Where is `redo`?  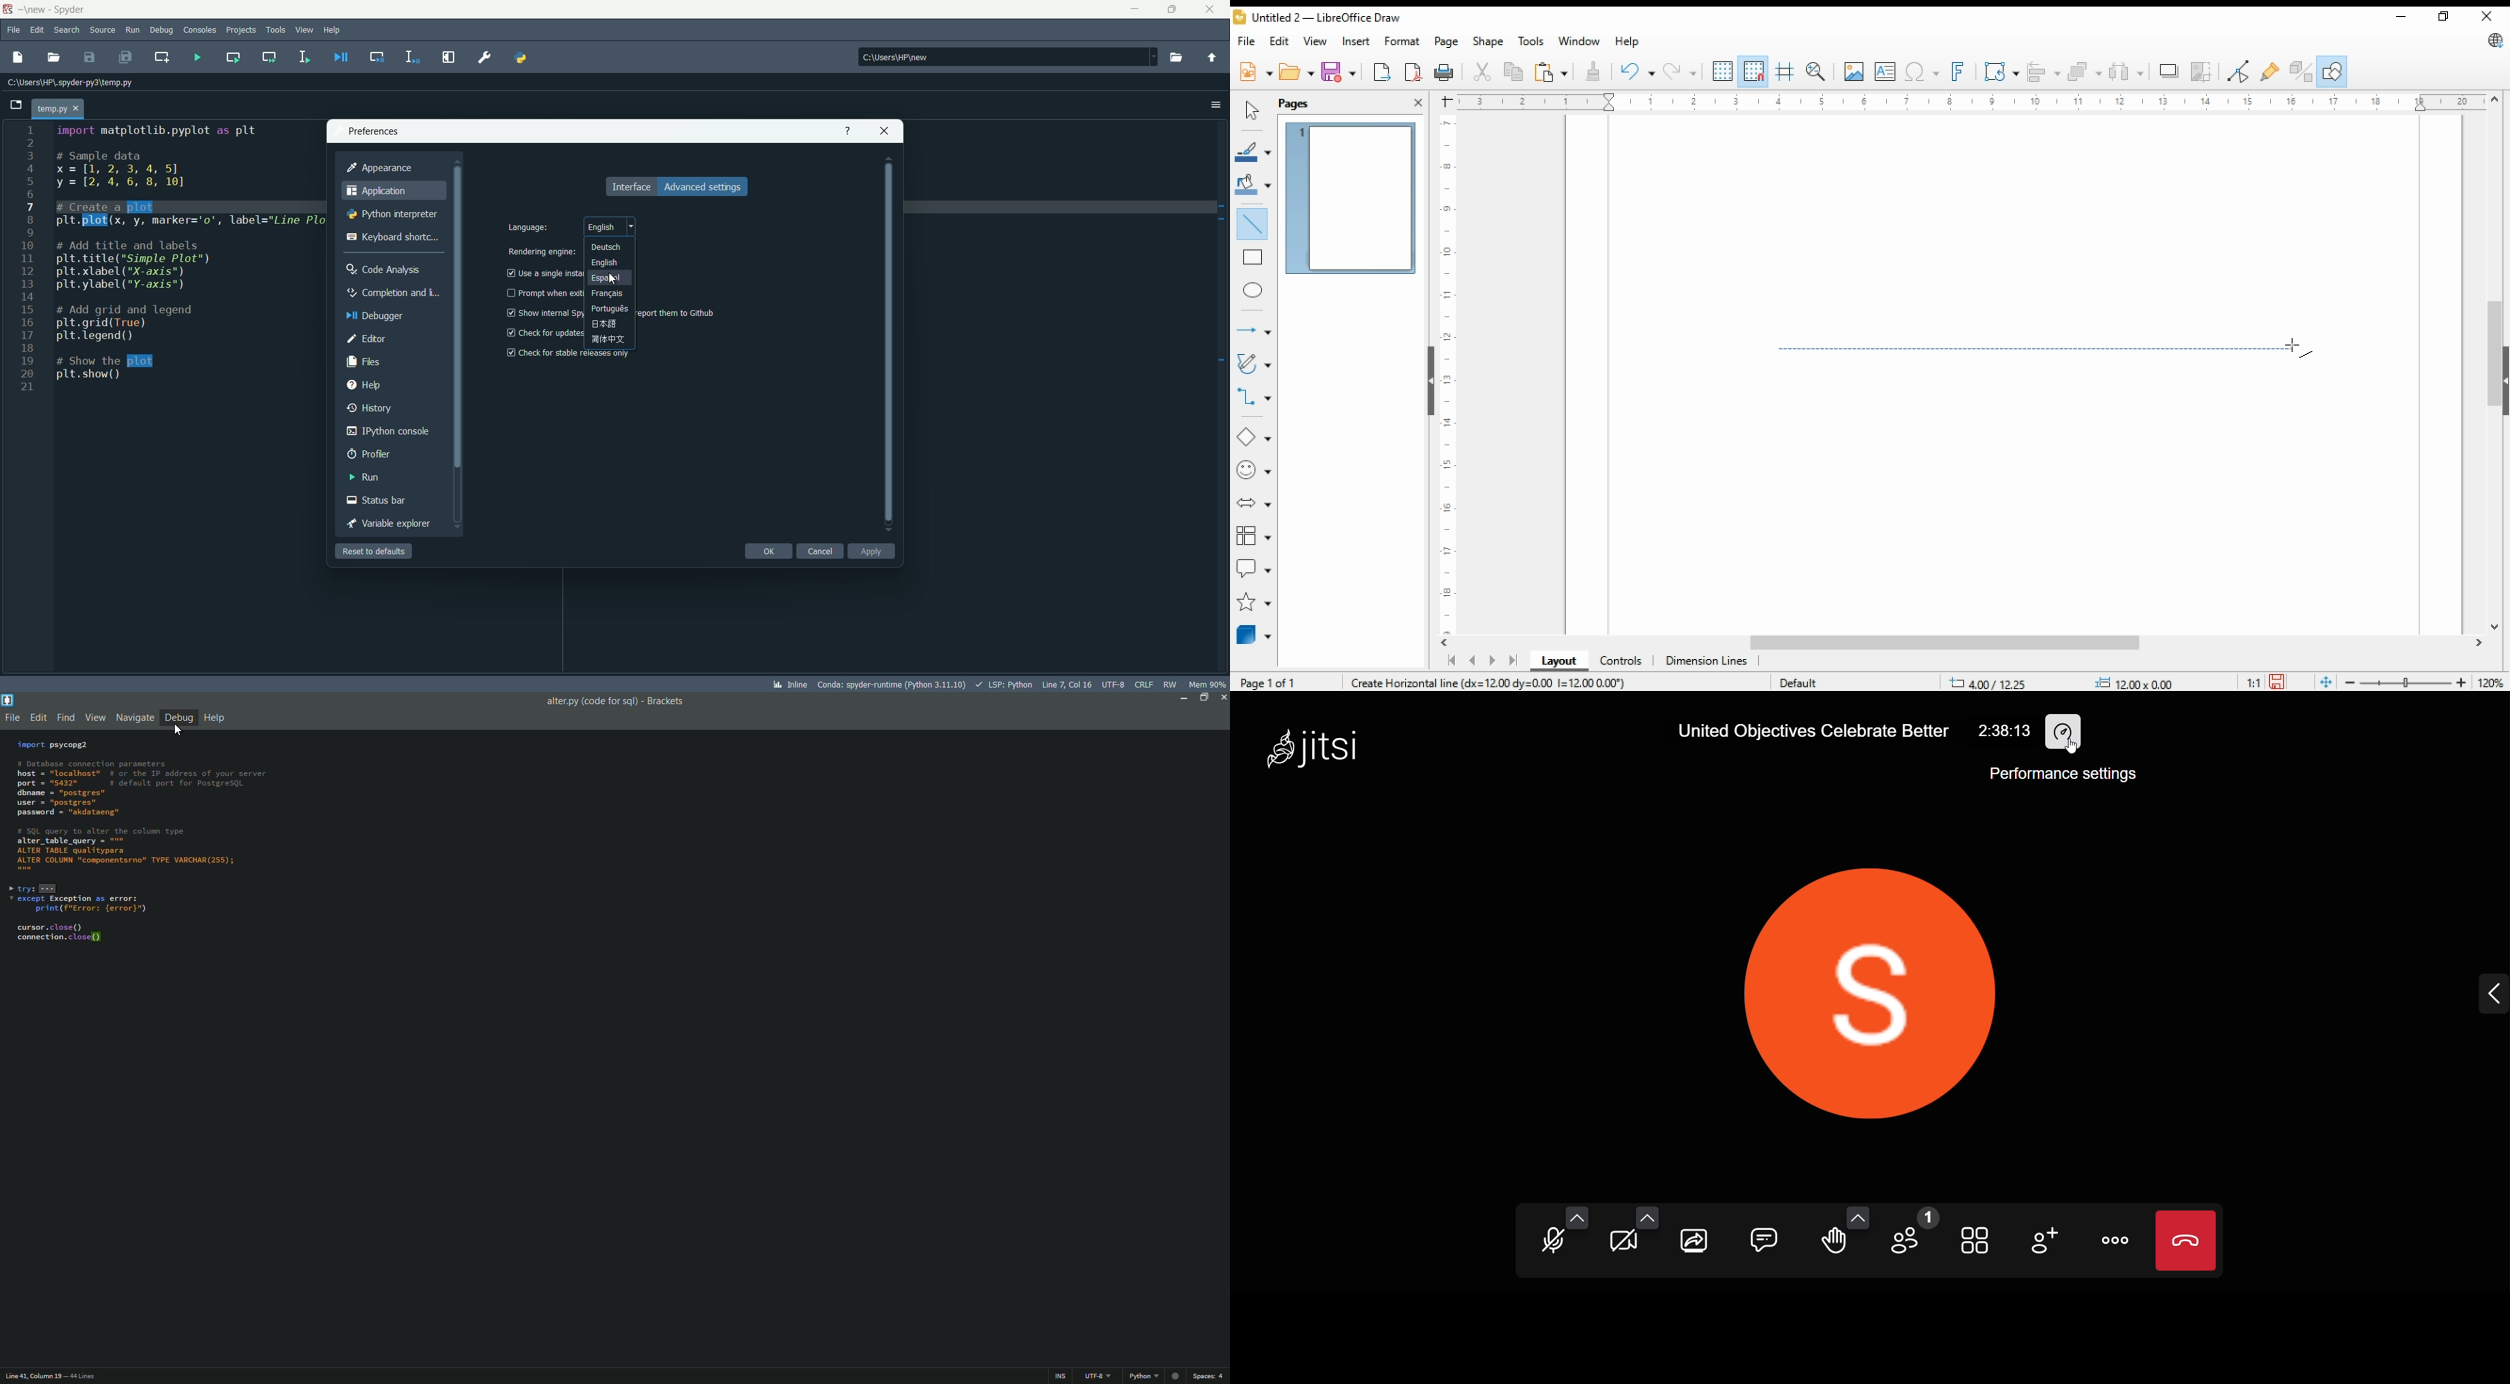
redo is located at coordinates (1679, 71).